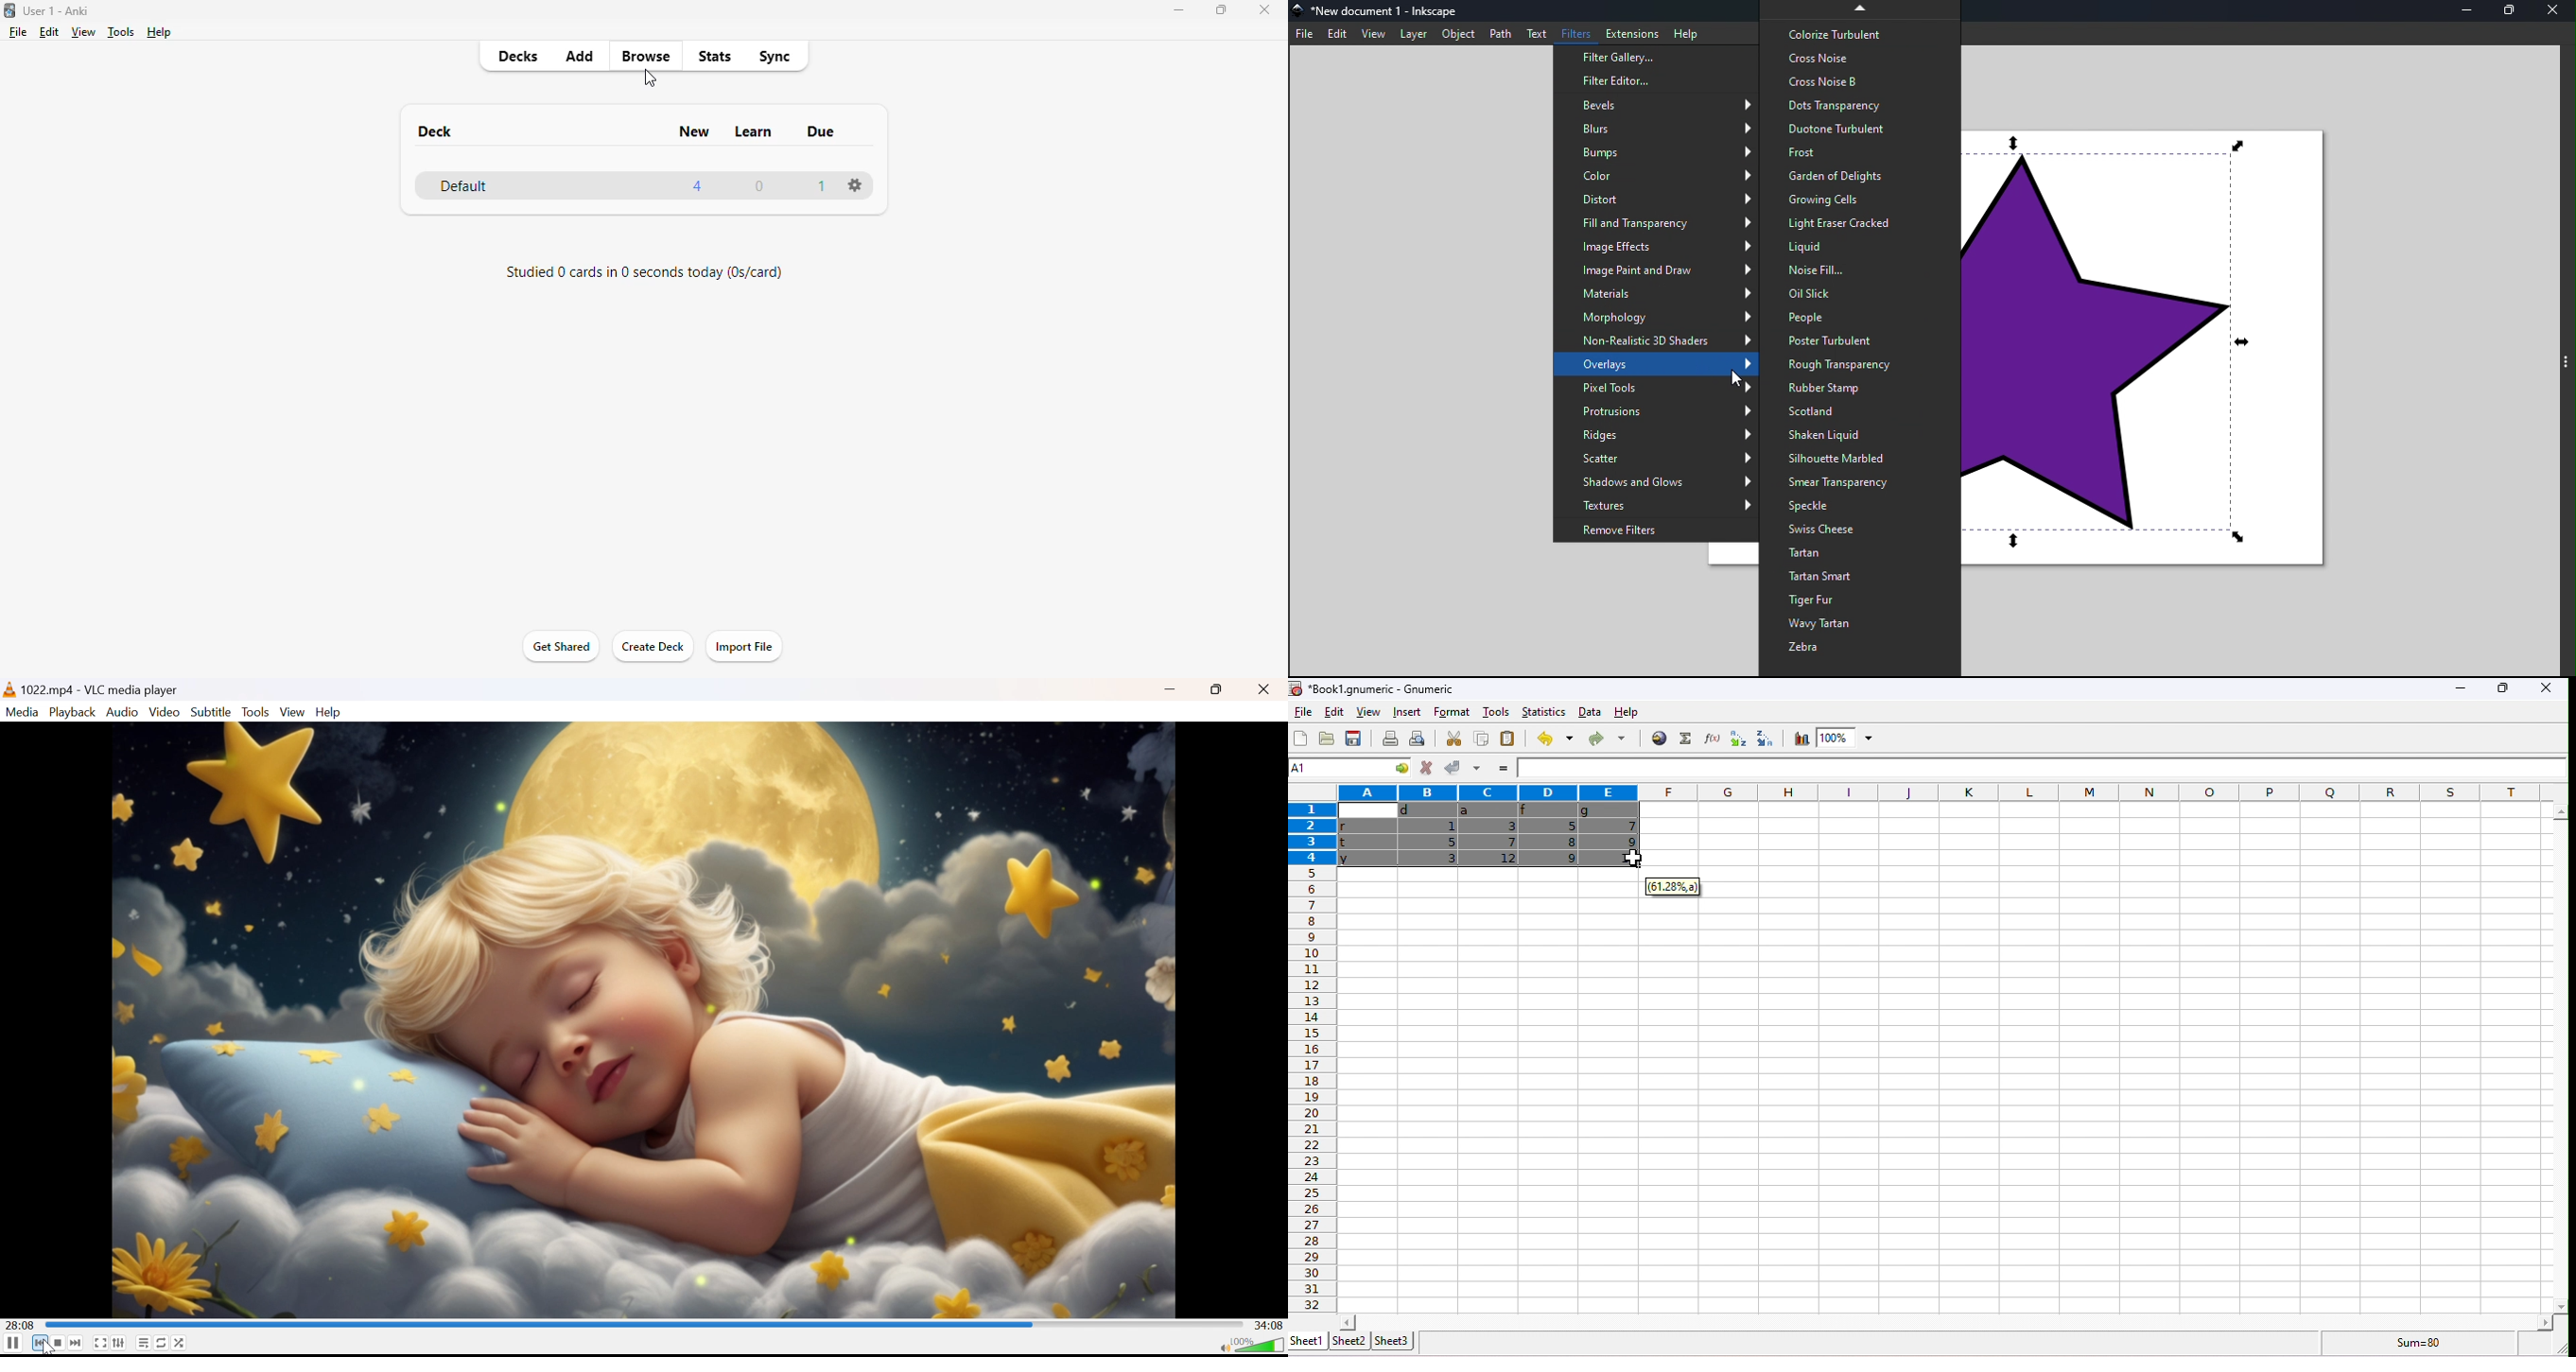 The image size is (2576, 1372). What do you see at coordinates (1301, 712) in the screenshot?
I see `file` at bounding box center [1301, 712].